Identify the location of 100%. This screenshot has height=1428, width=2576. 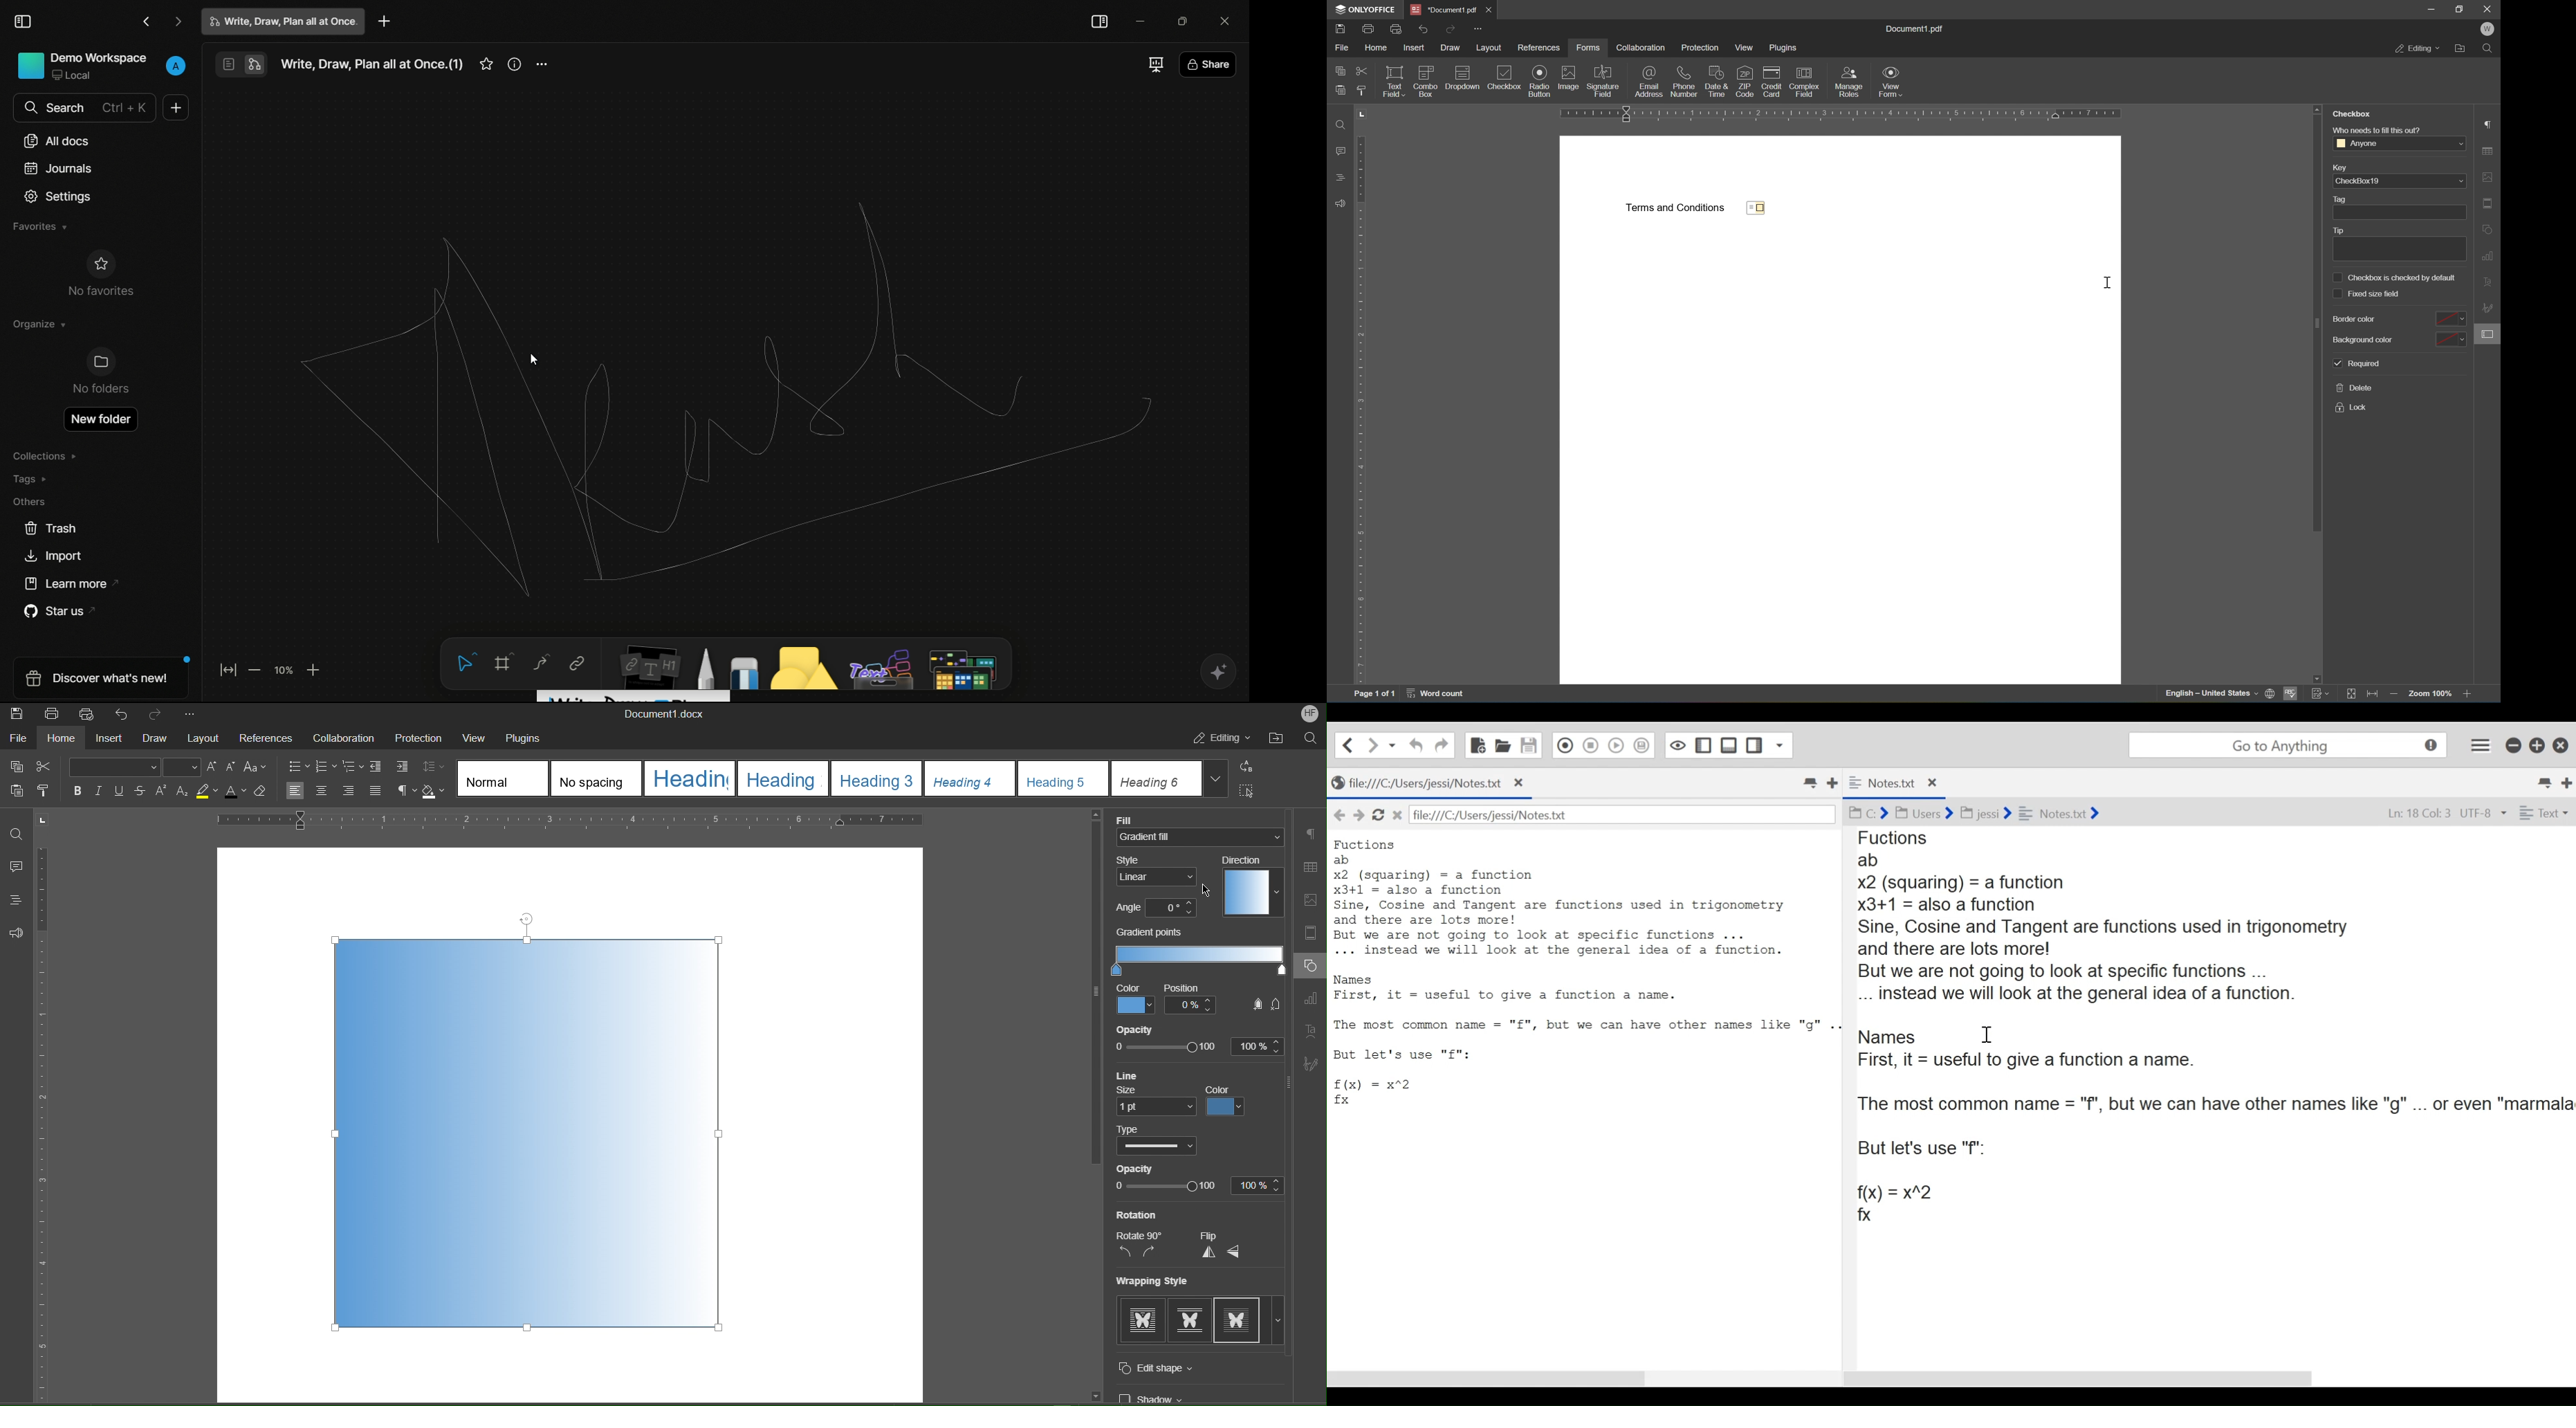
(1260, 1187).